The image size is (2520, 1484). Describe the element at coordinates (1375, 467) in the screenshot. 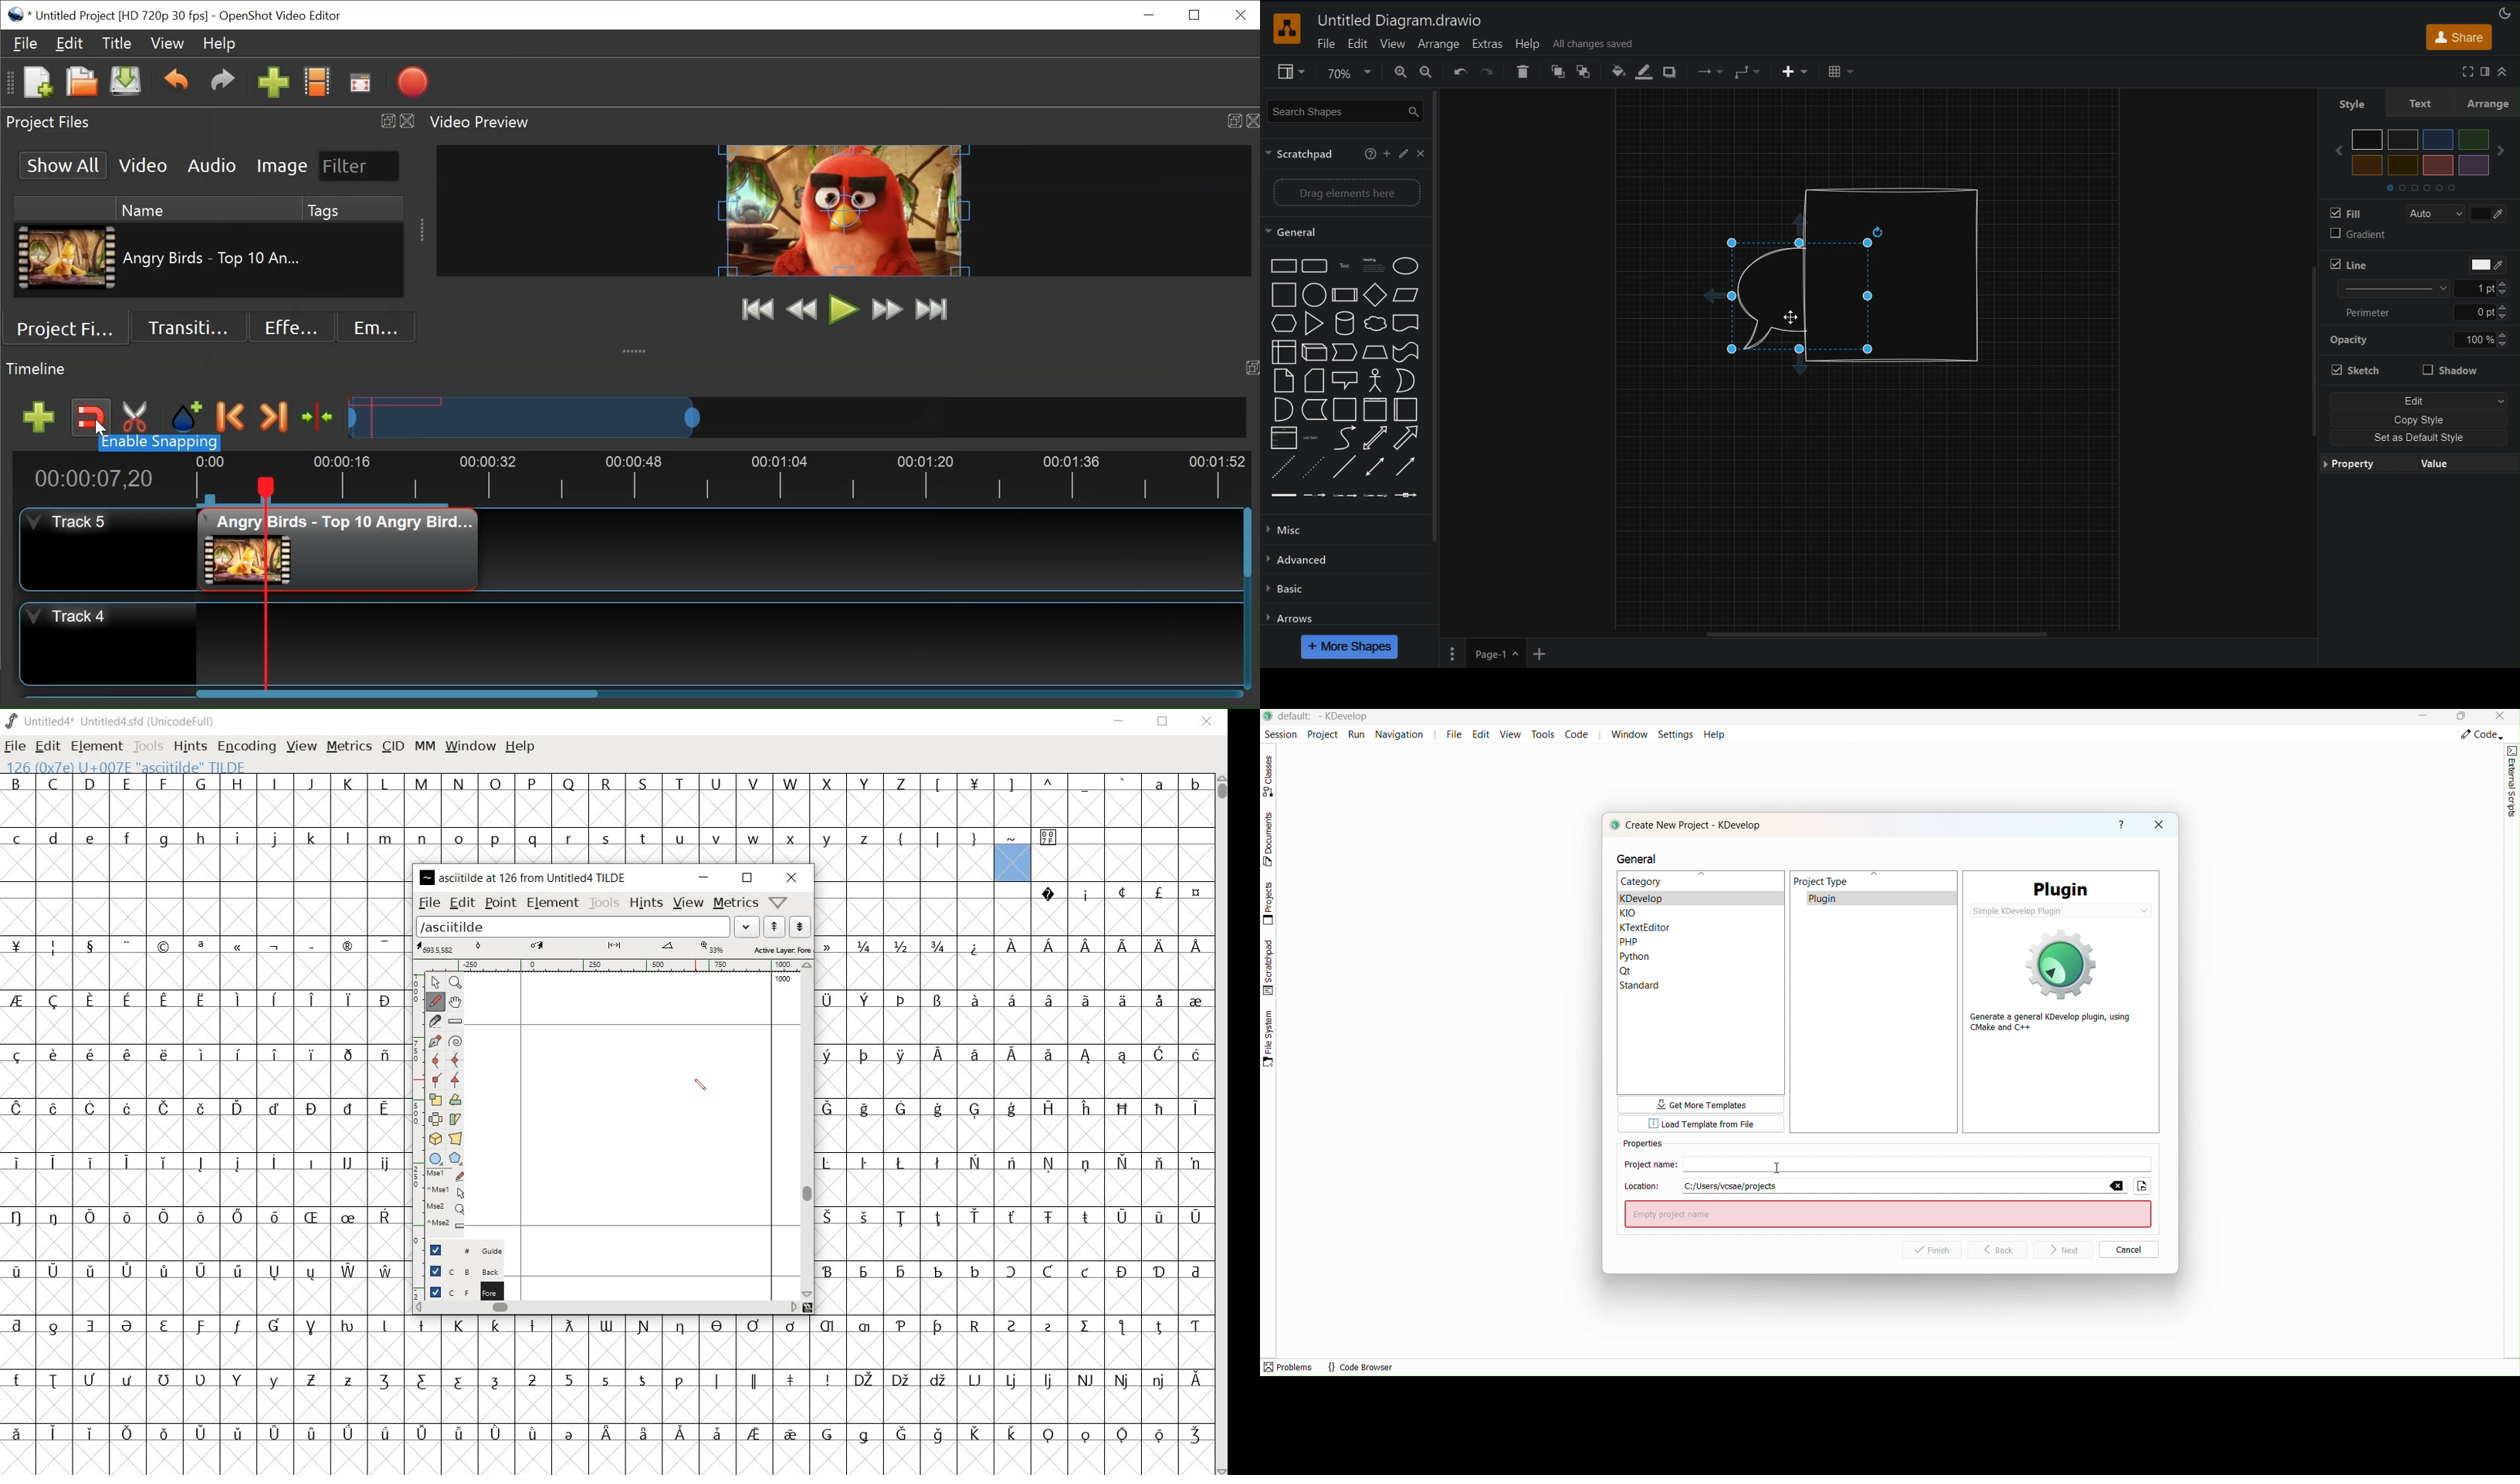

I see `Bidirectional connector` at that location.